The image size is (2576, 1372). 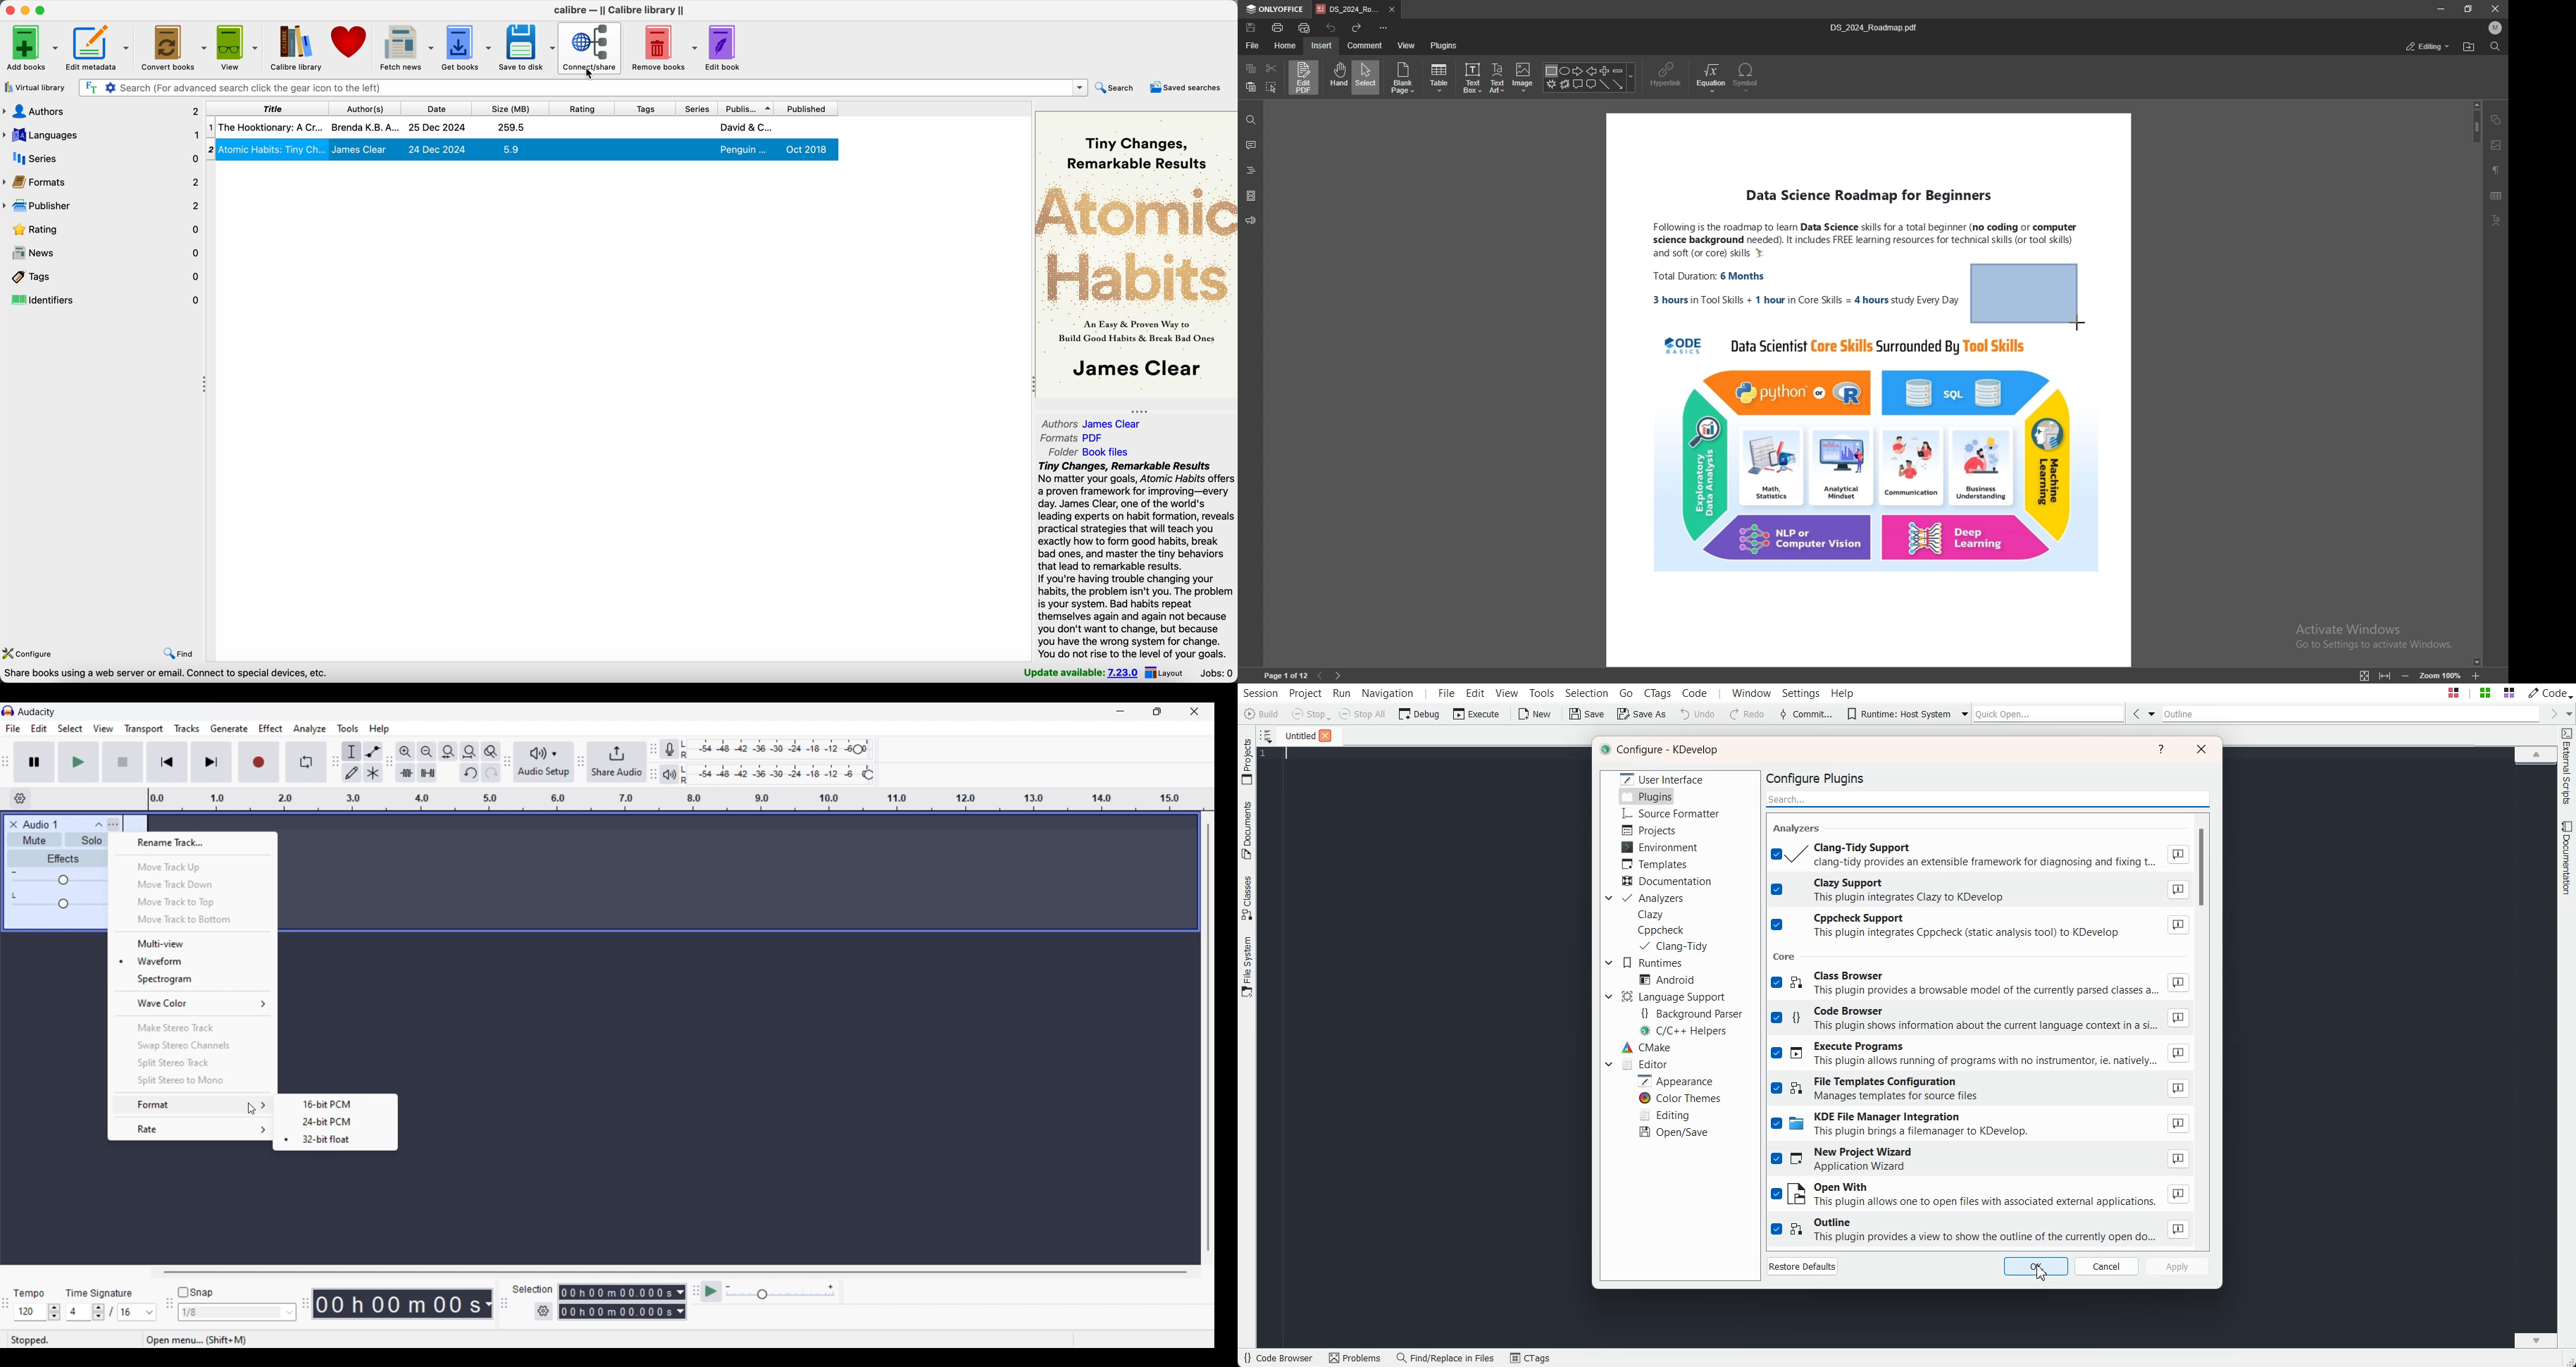 What do you see at coordinates (2500, 220) in the screenshot?
I see `text art` at bounding box center [2500, 220].